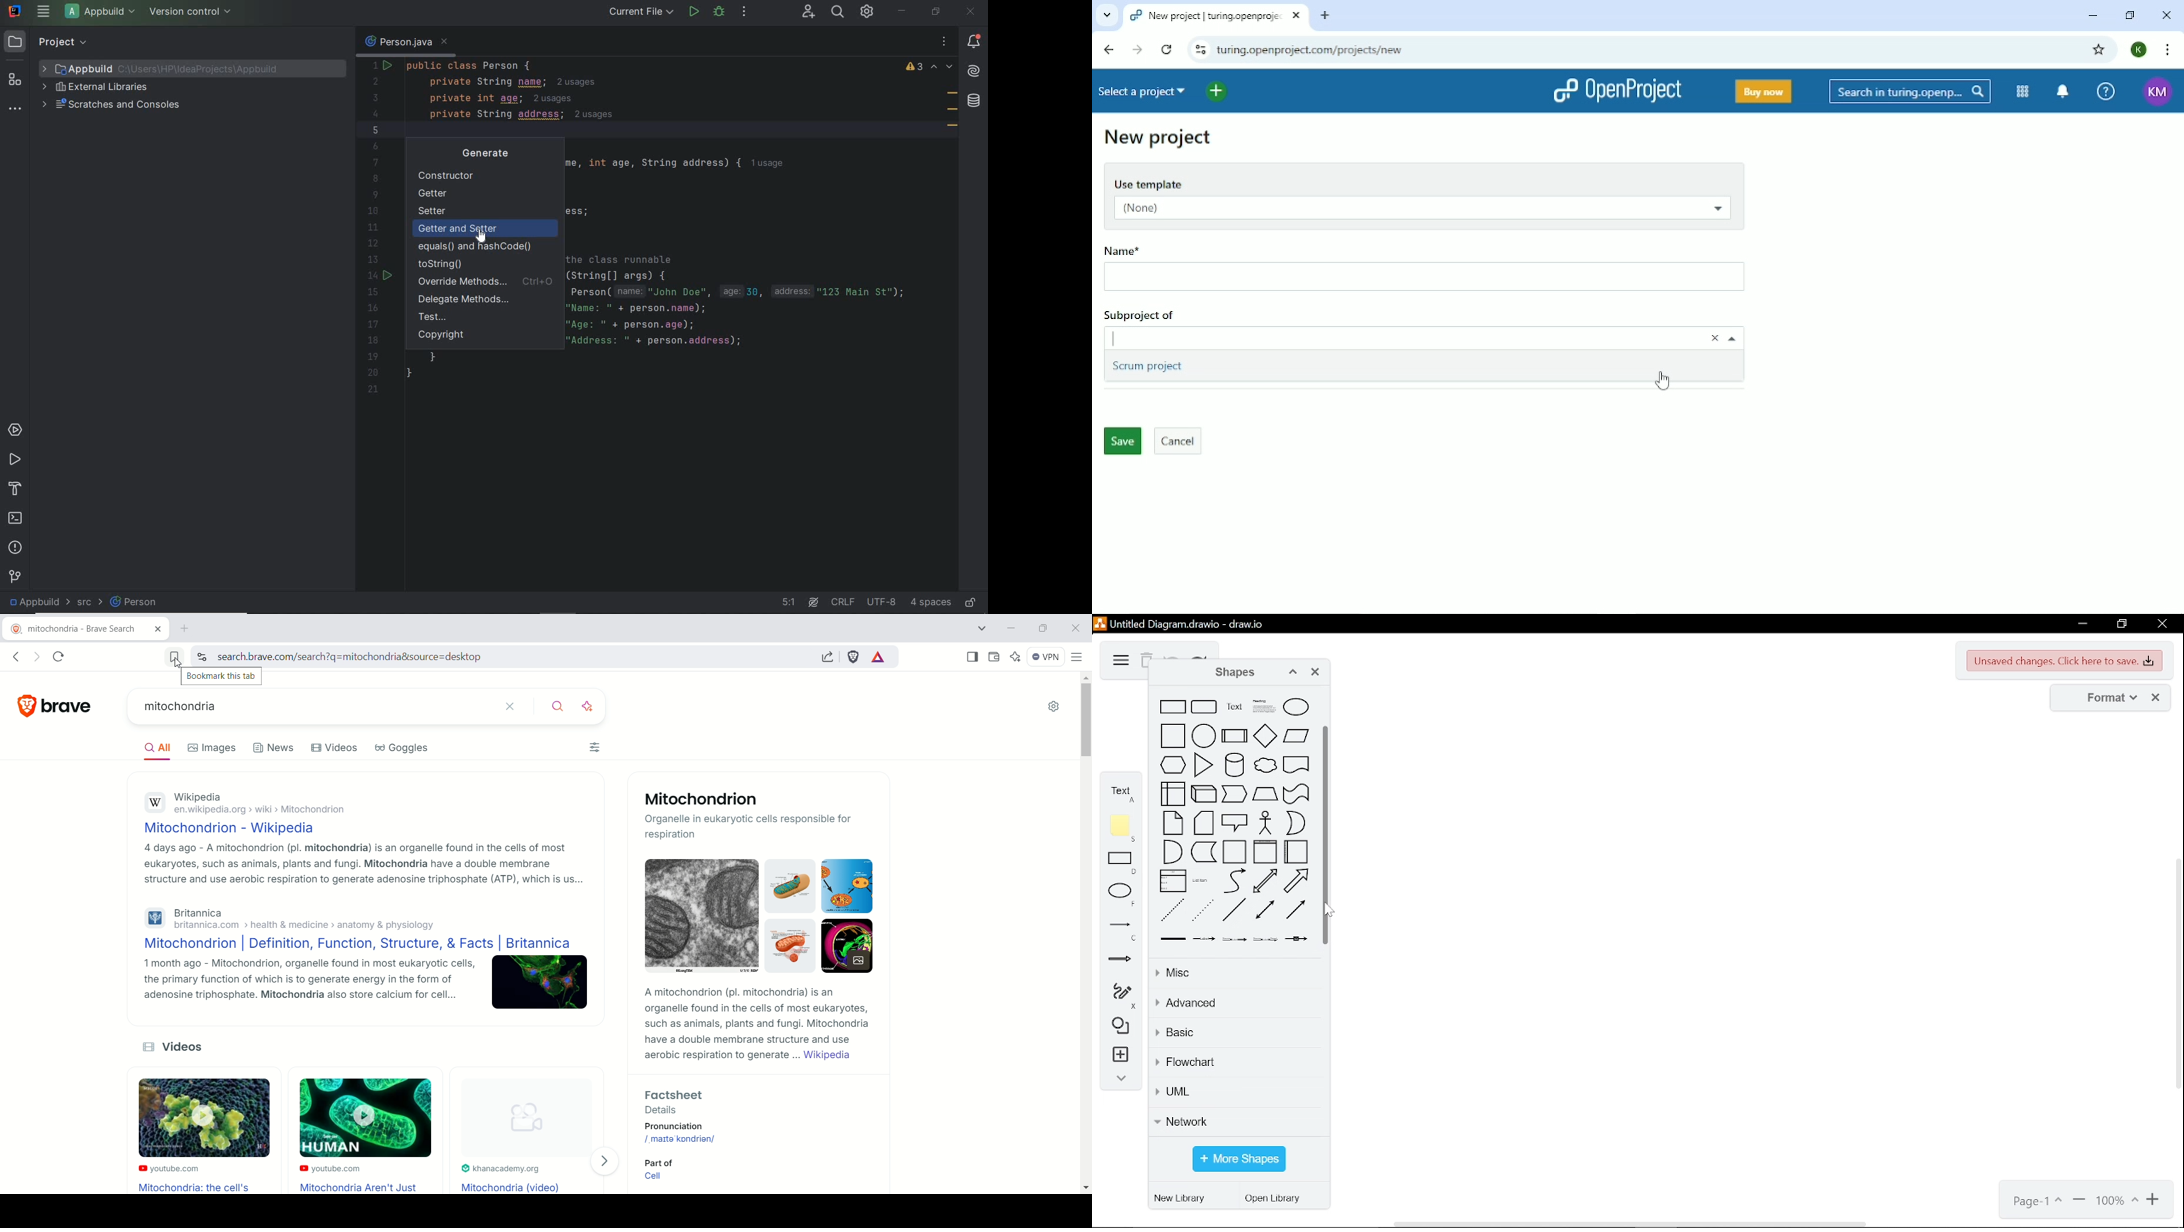 The width and height of the screenshot is (2184, 1232). What do you see at coordinates (594, 749) in the screenshot?
I see `filter` at bounding box center [594, 749].